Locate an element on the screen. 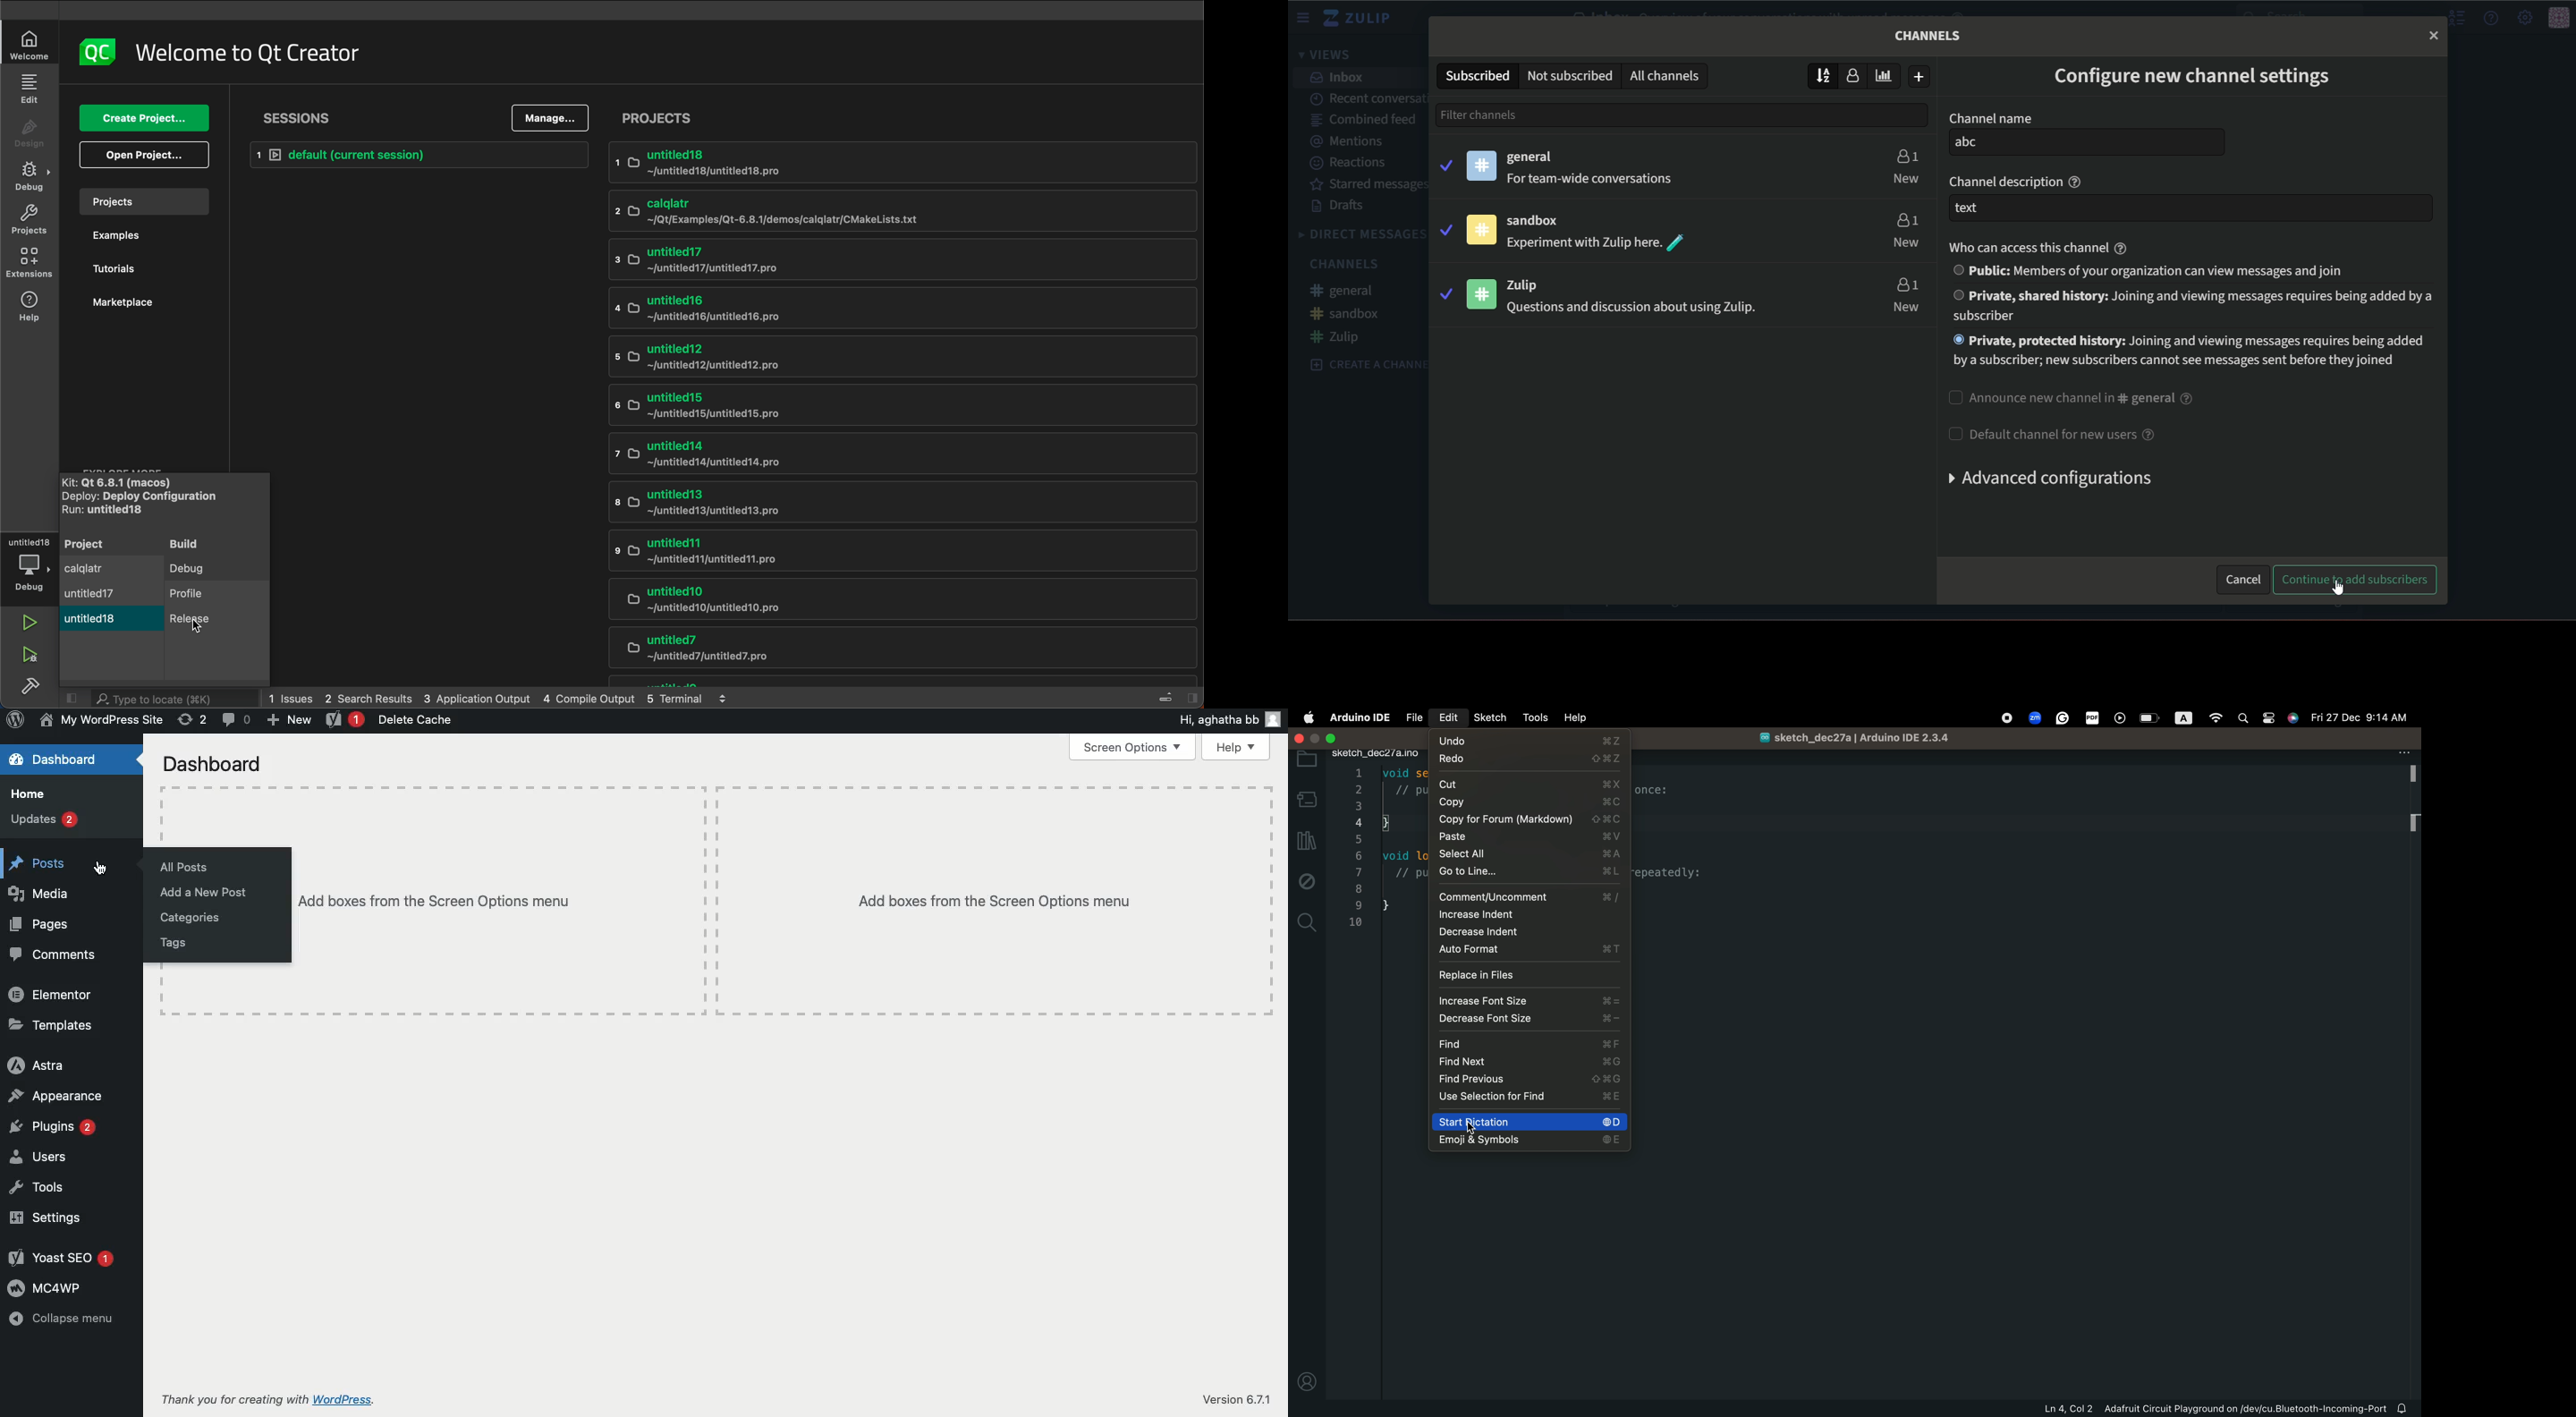 The height and width of the screenshot is (1428, 2576). Current session is located at coordinates (422, 155).